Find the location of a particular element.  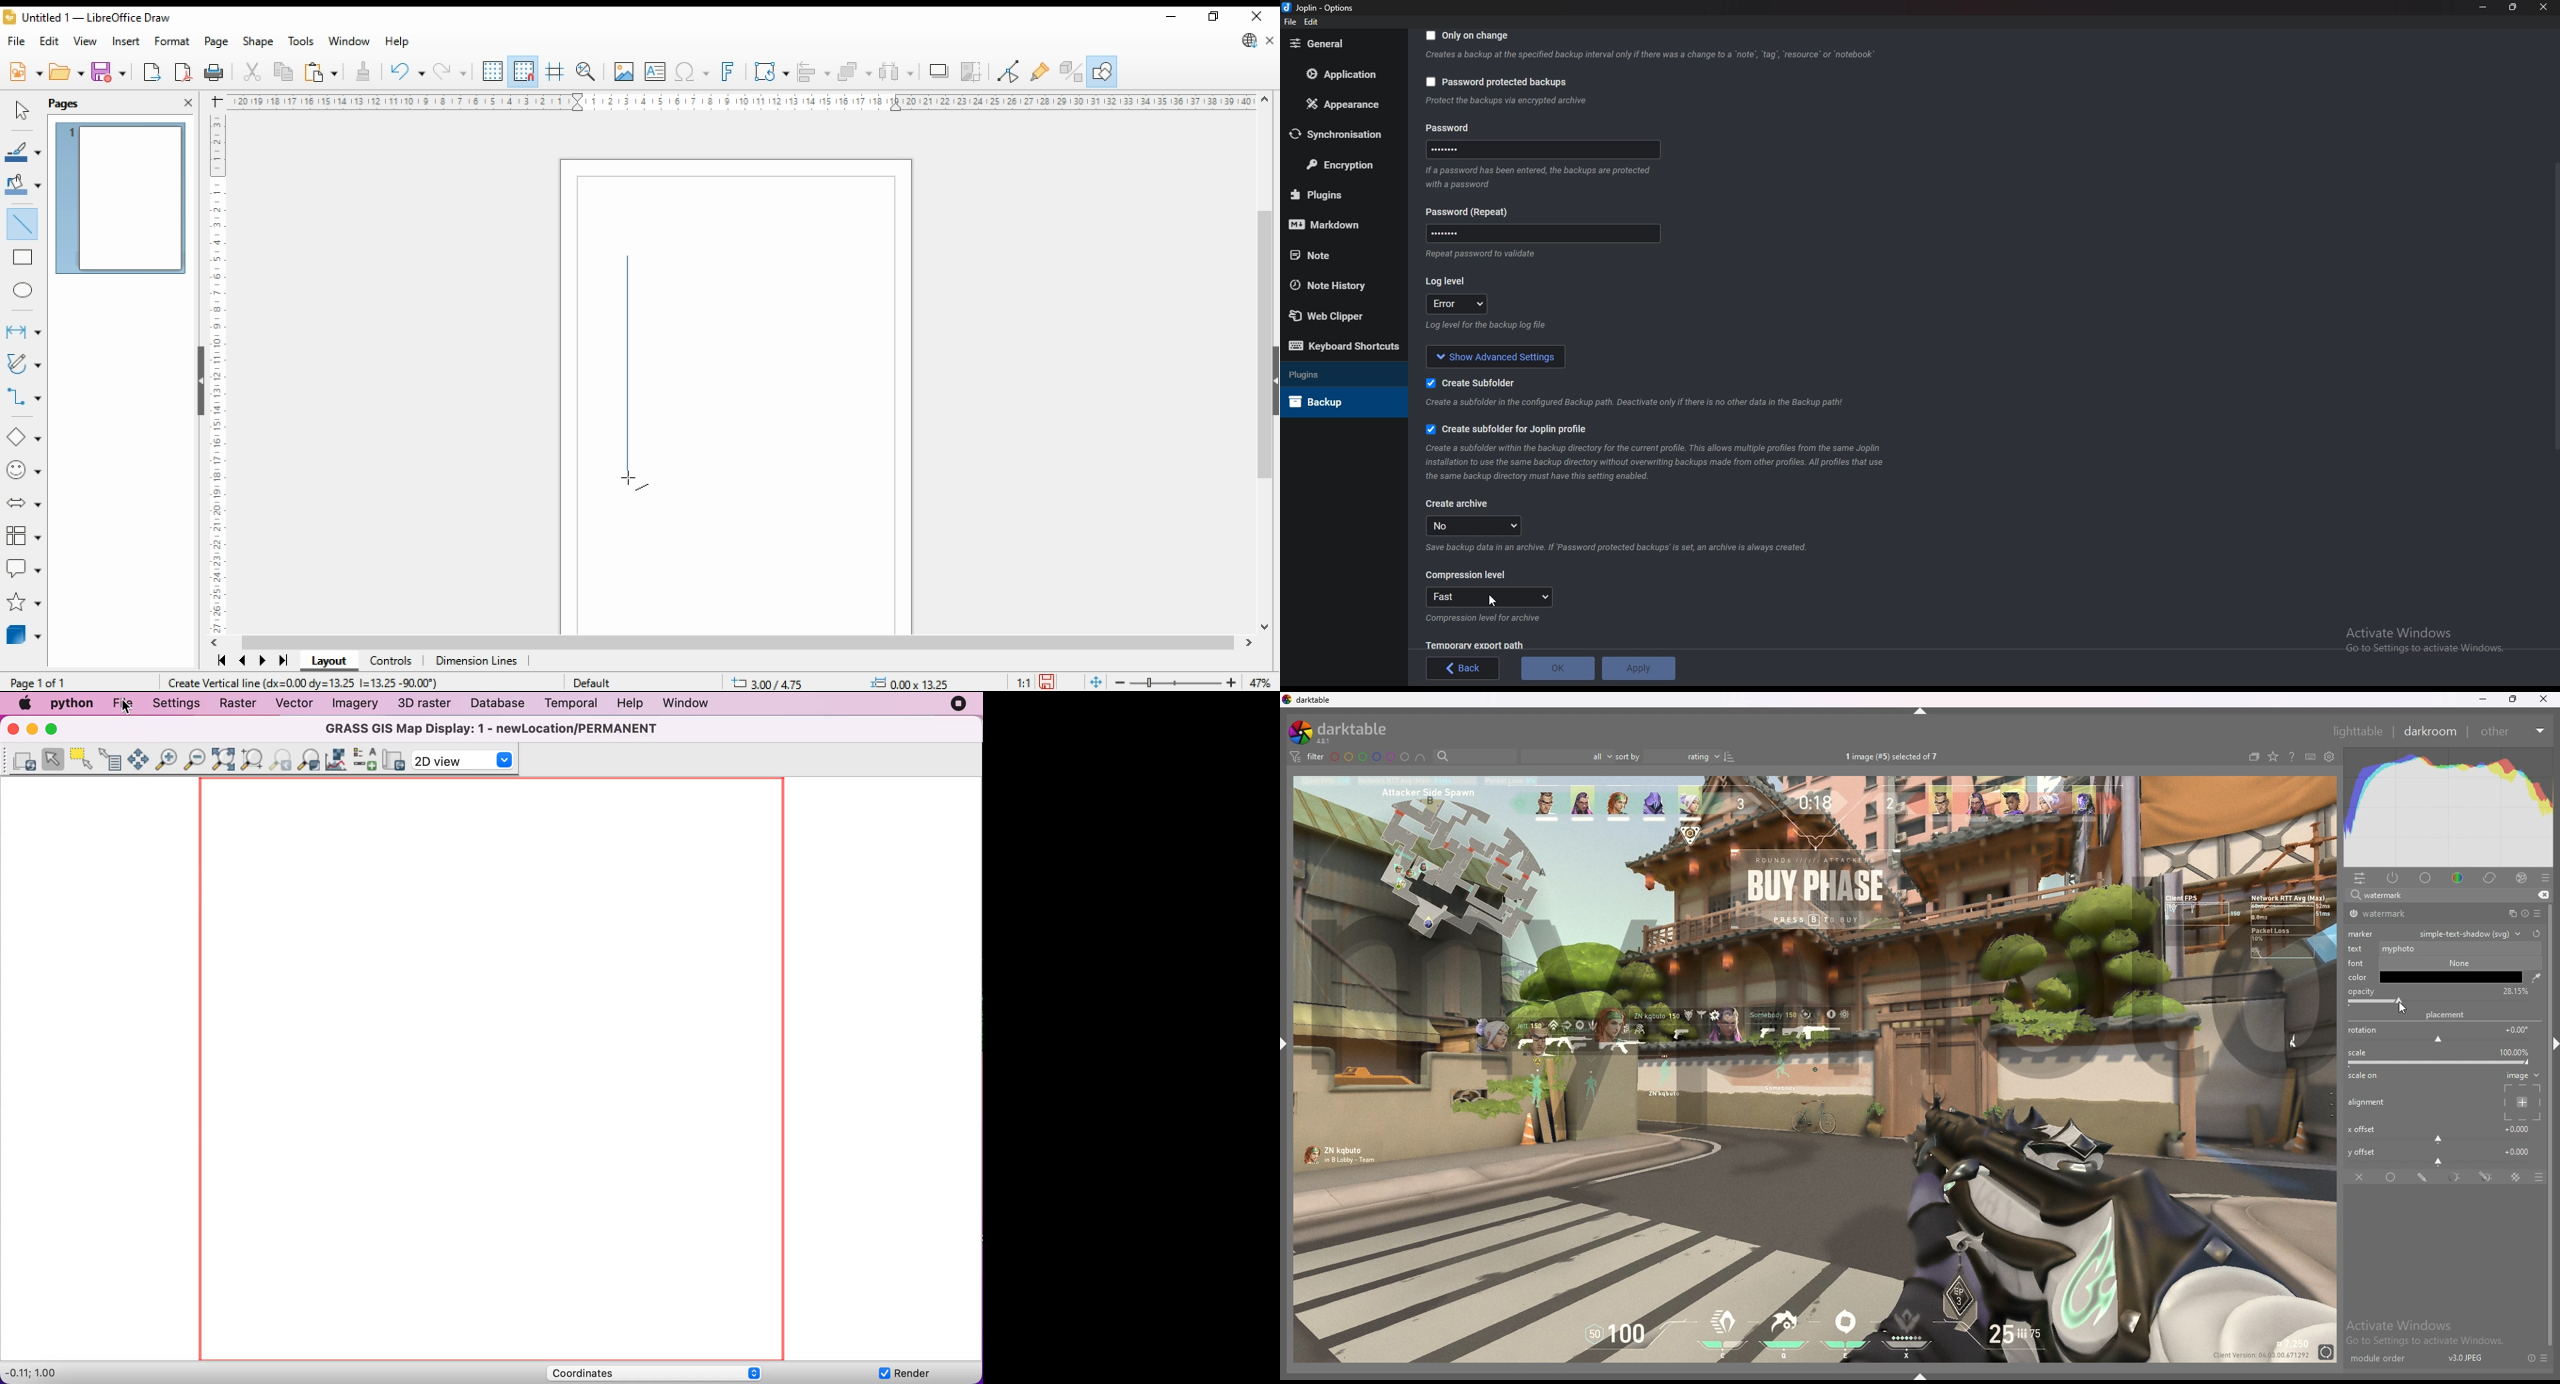

Edit is located at coordinates (1312, 22).